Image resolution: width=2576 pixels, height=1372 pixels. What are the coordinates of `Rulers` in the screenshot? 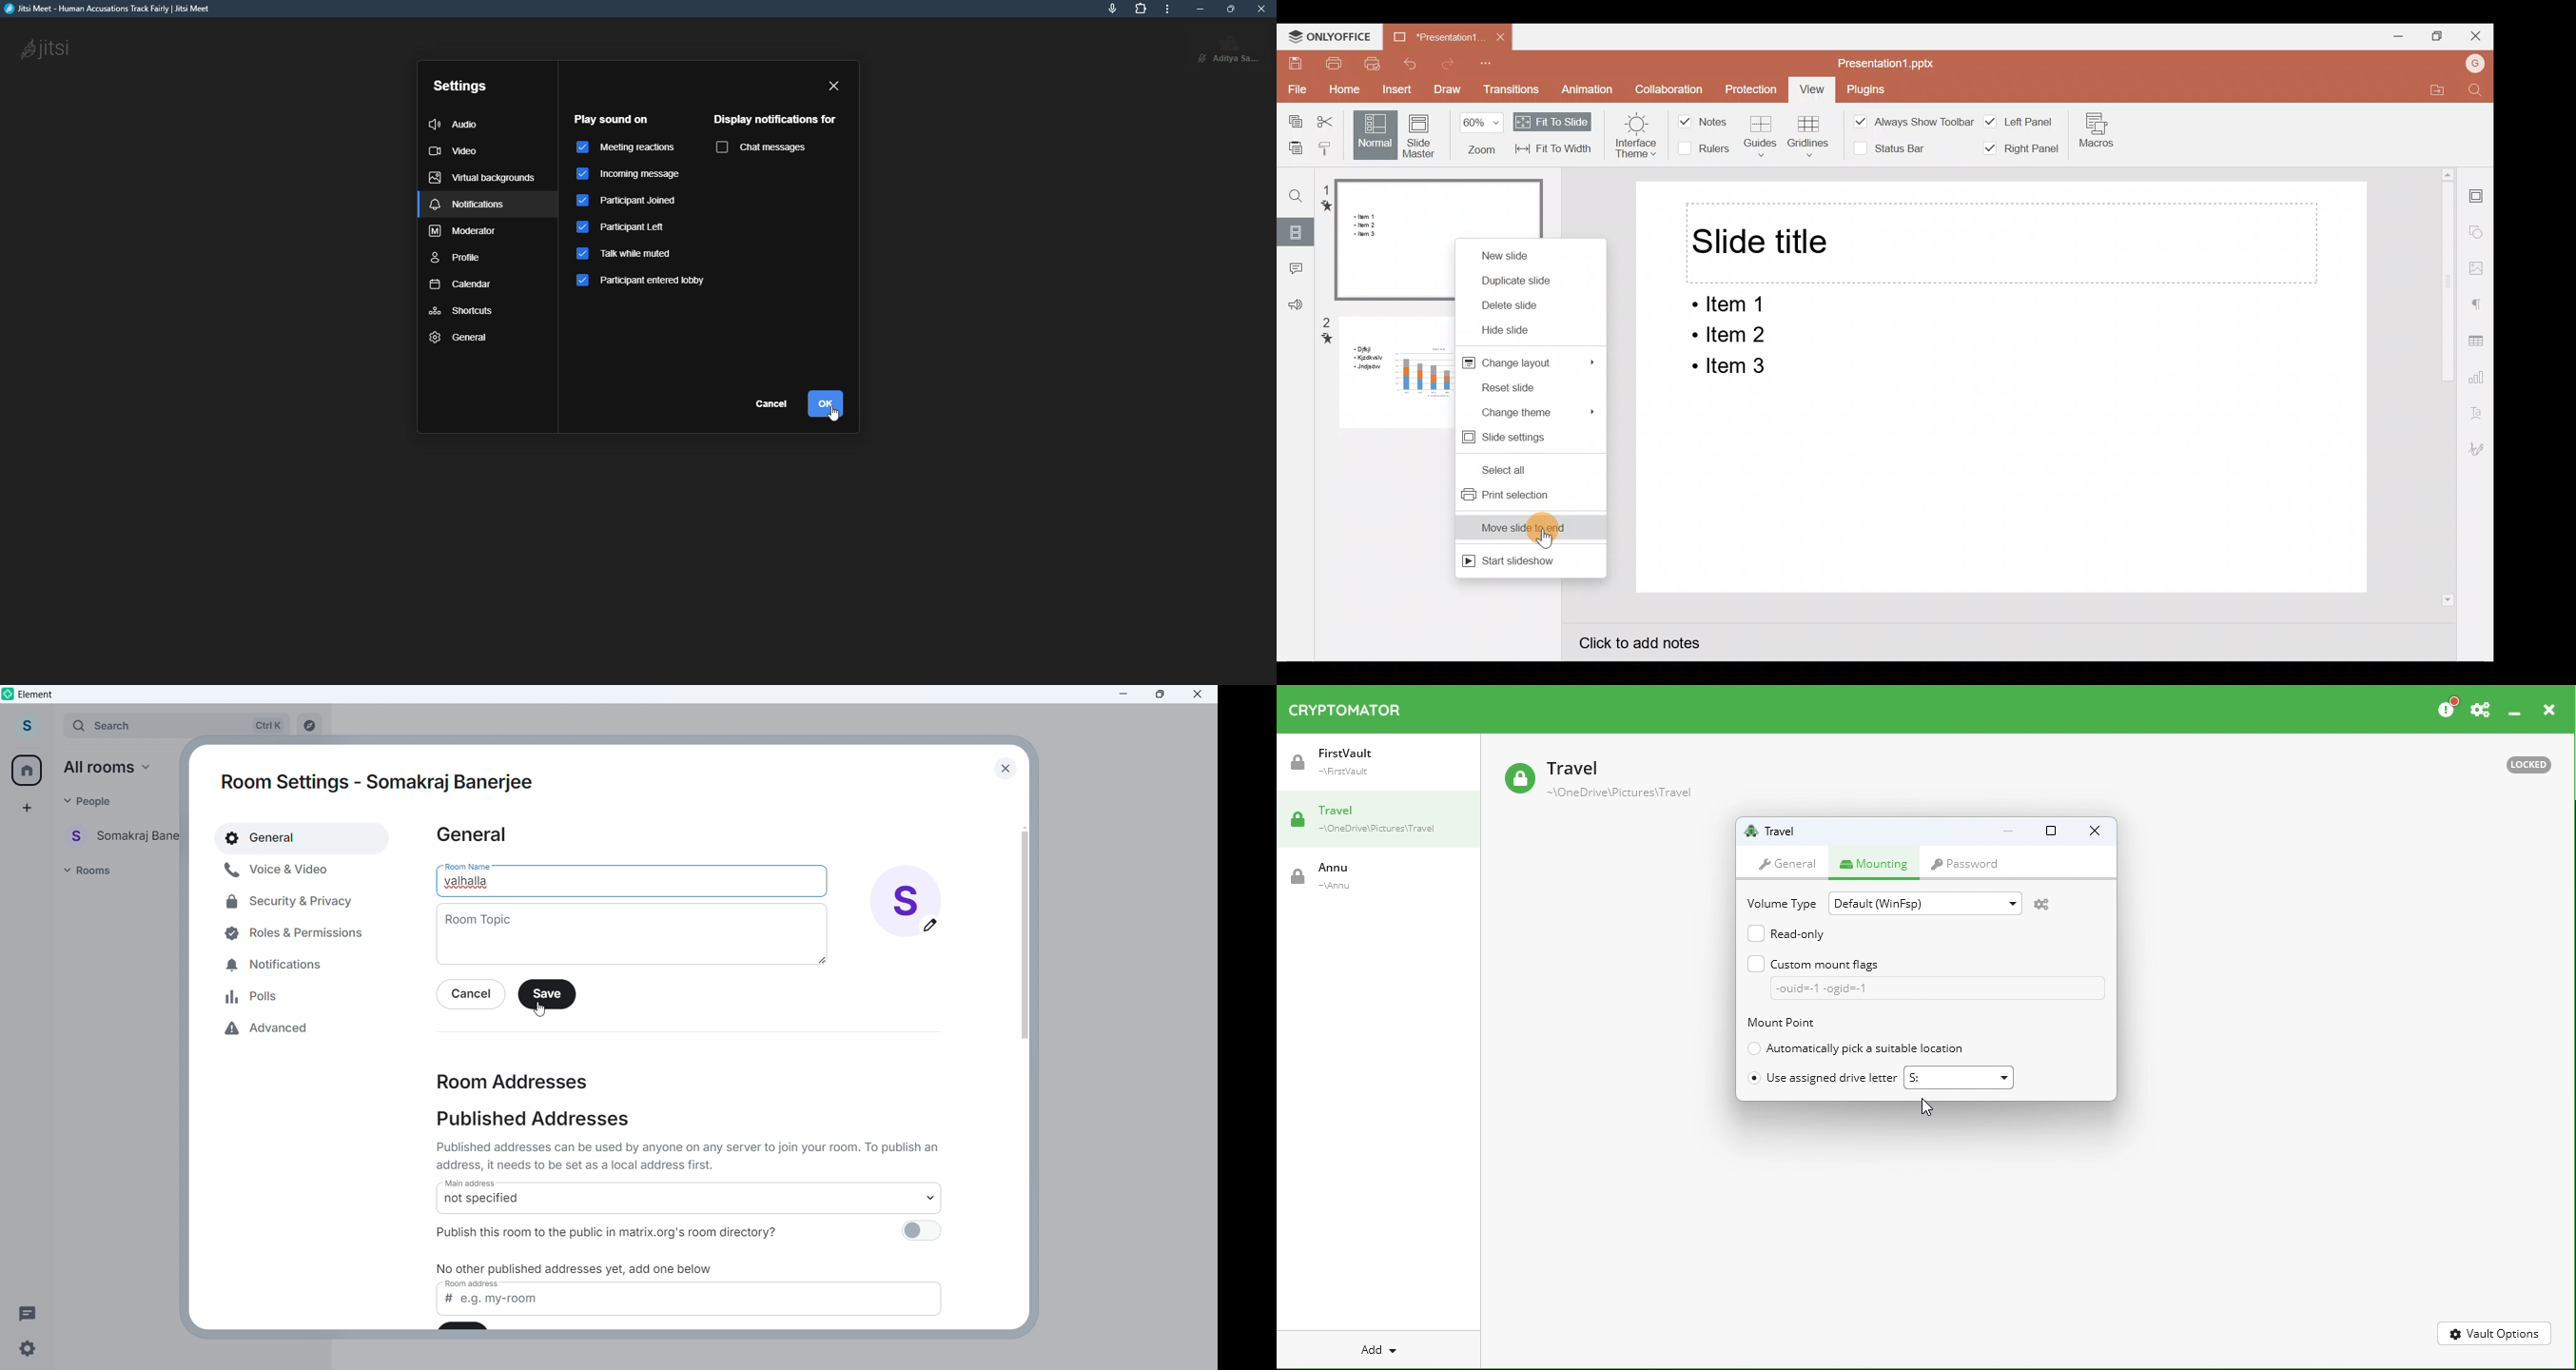 It's located at (1707, 148).